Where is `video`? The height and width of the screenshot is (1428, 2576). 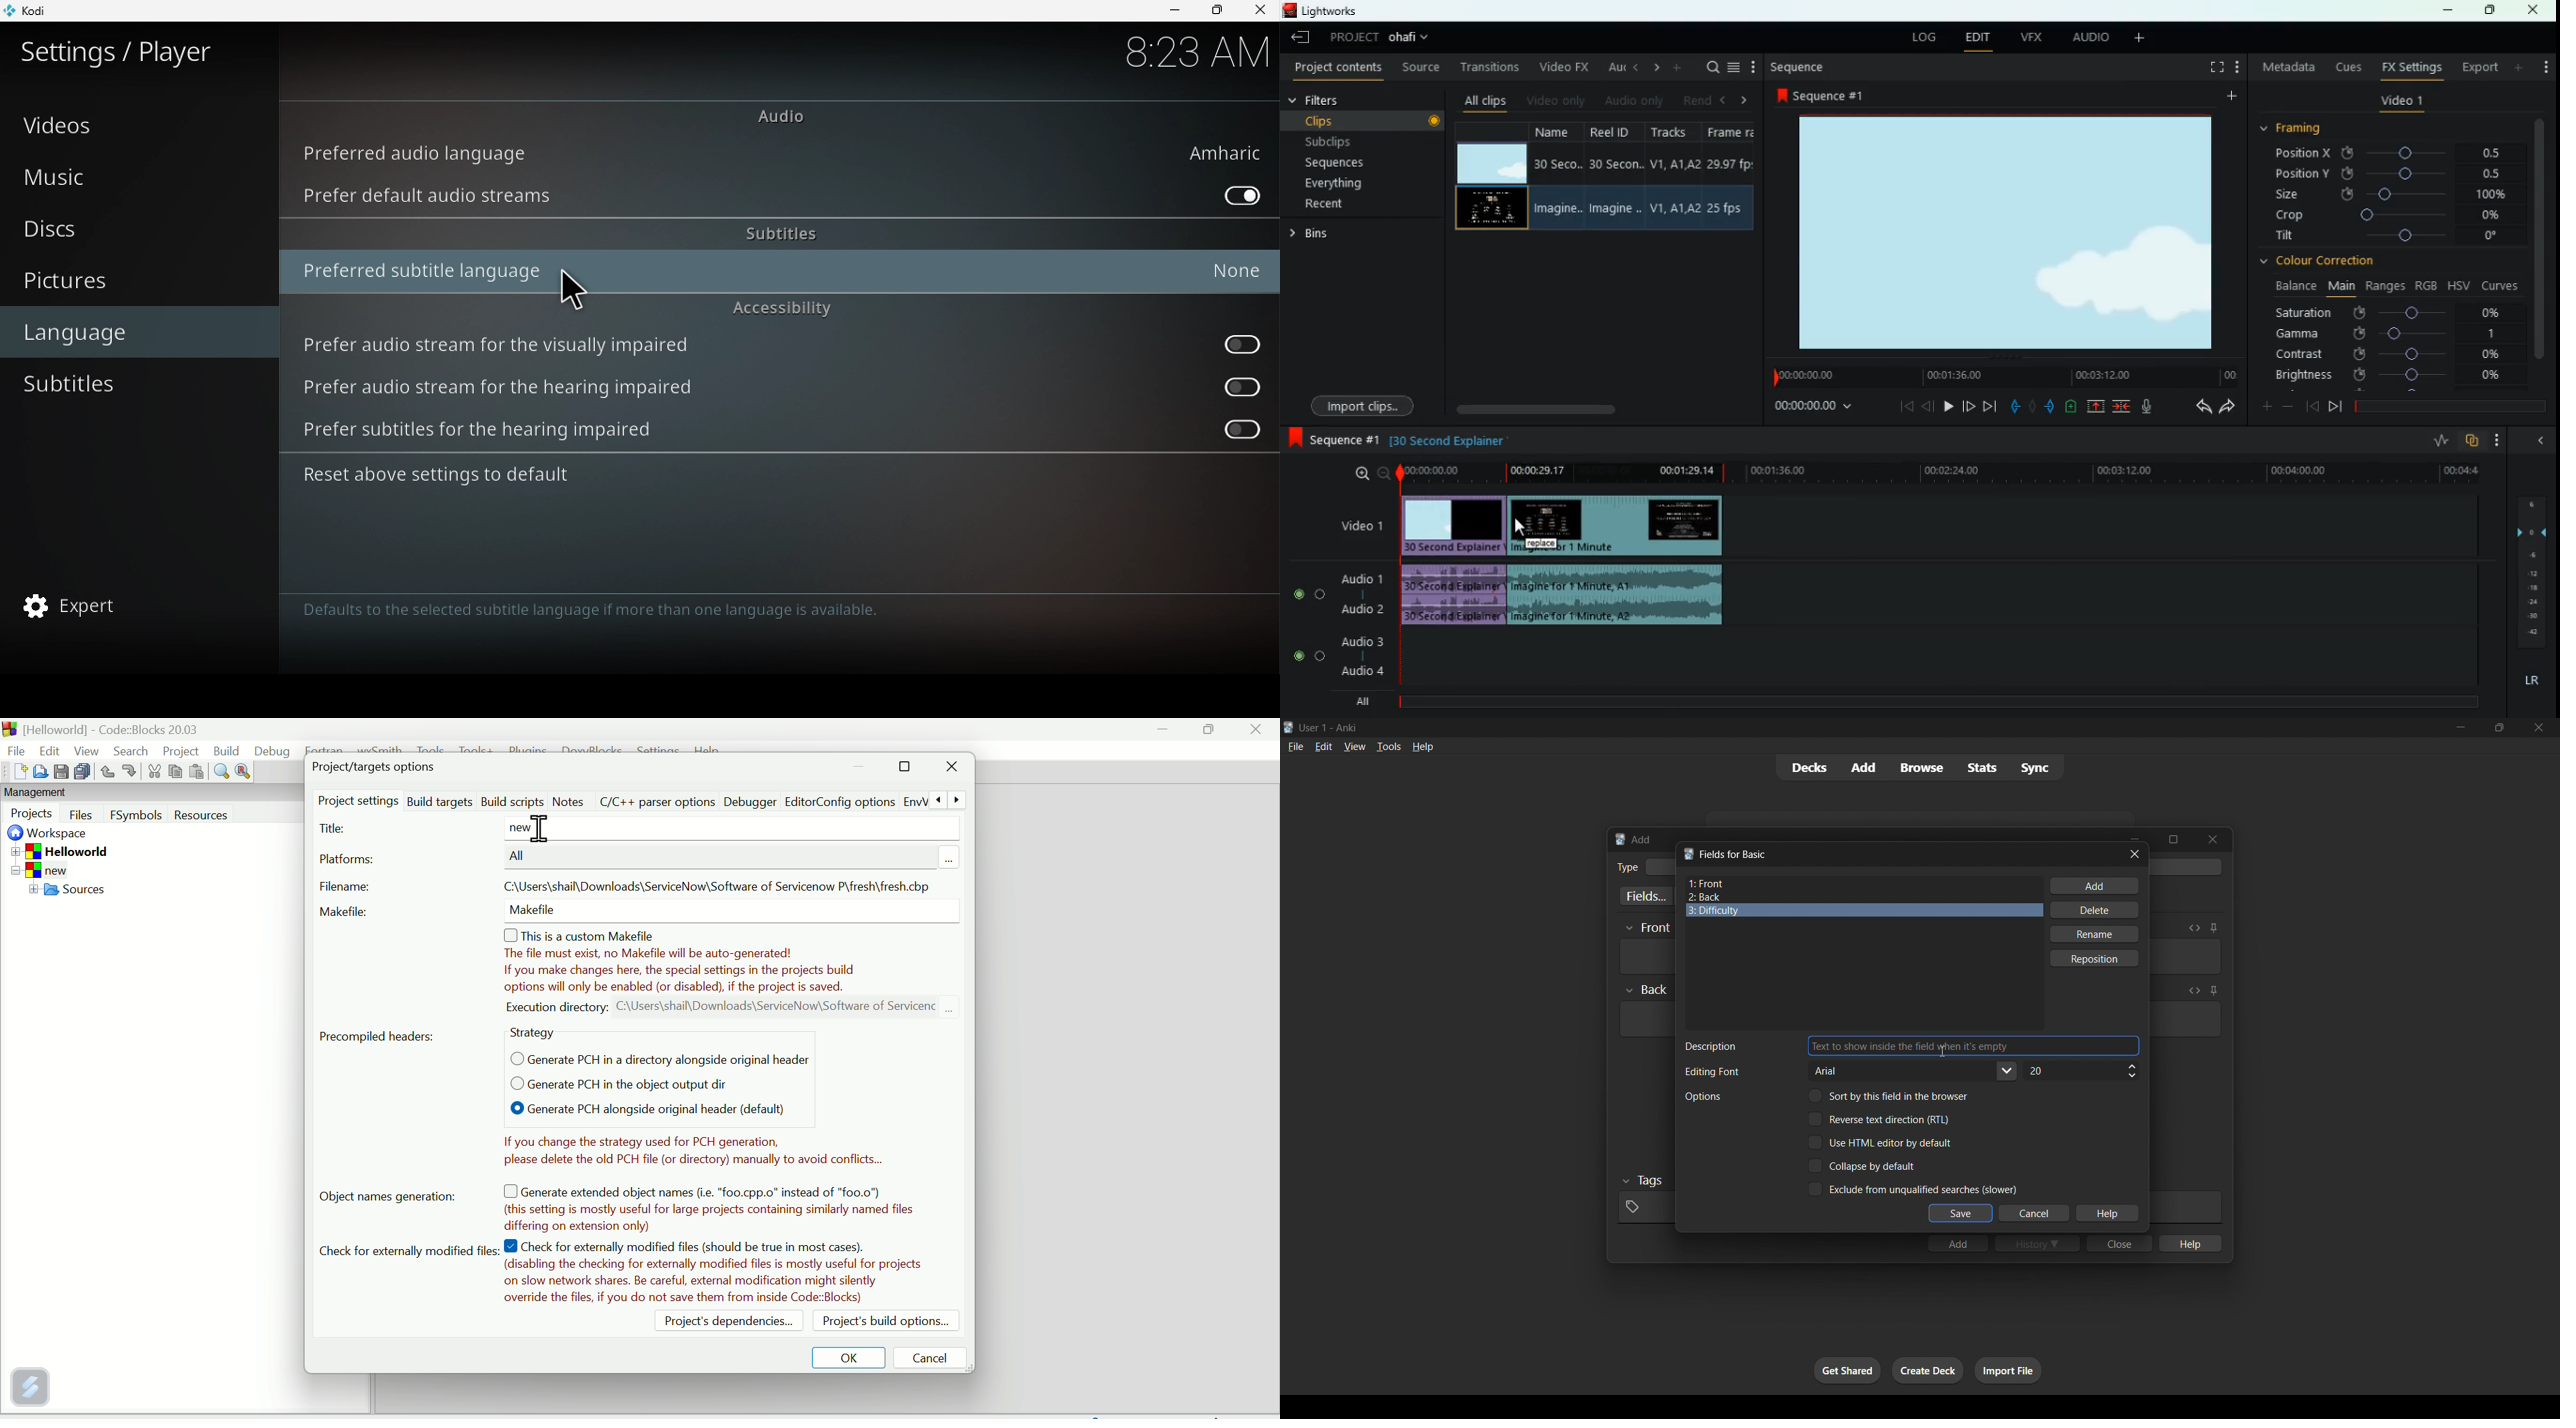
video is located at coordinates (1490, 164).